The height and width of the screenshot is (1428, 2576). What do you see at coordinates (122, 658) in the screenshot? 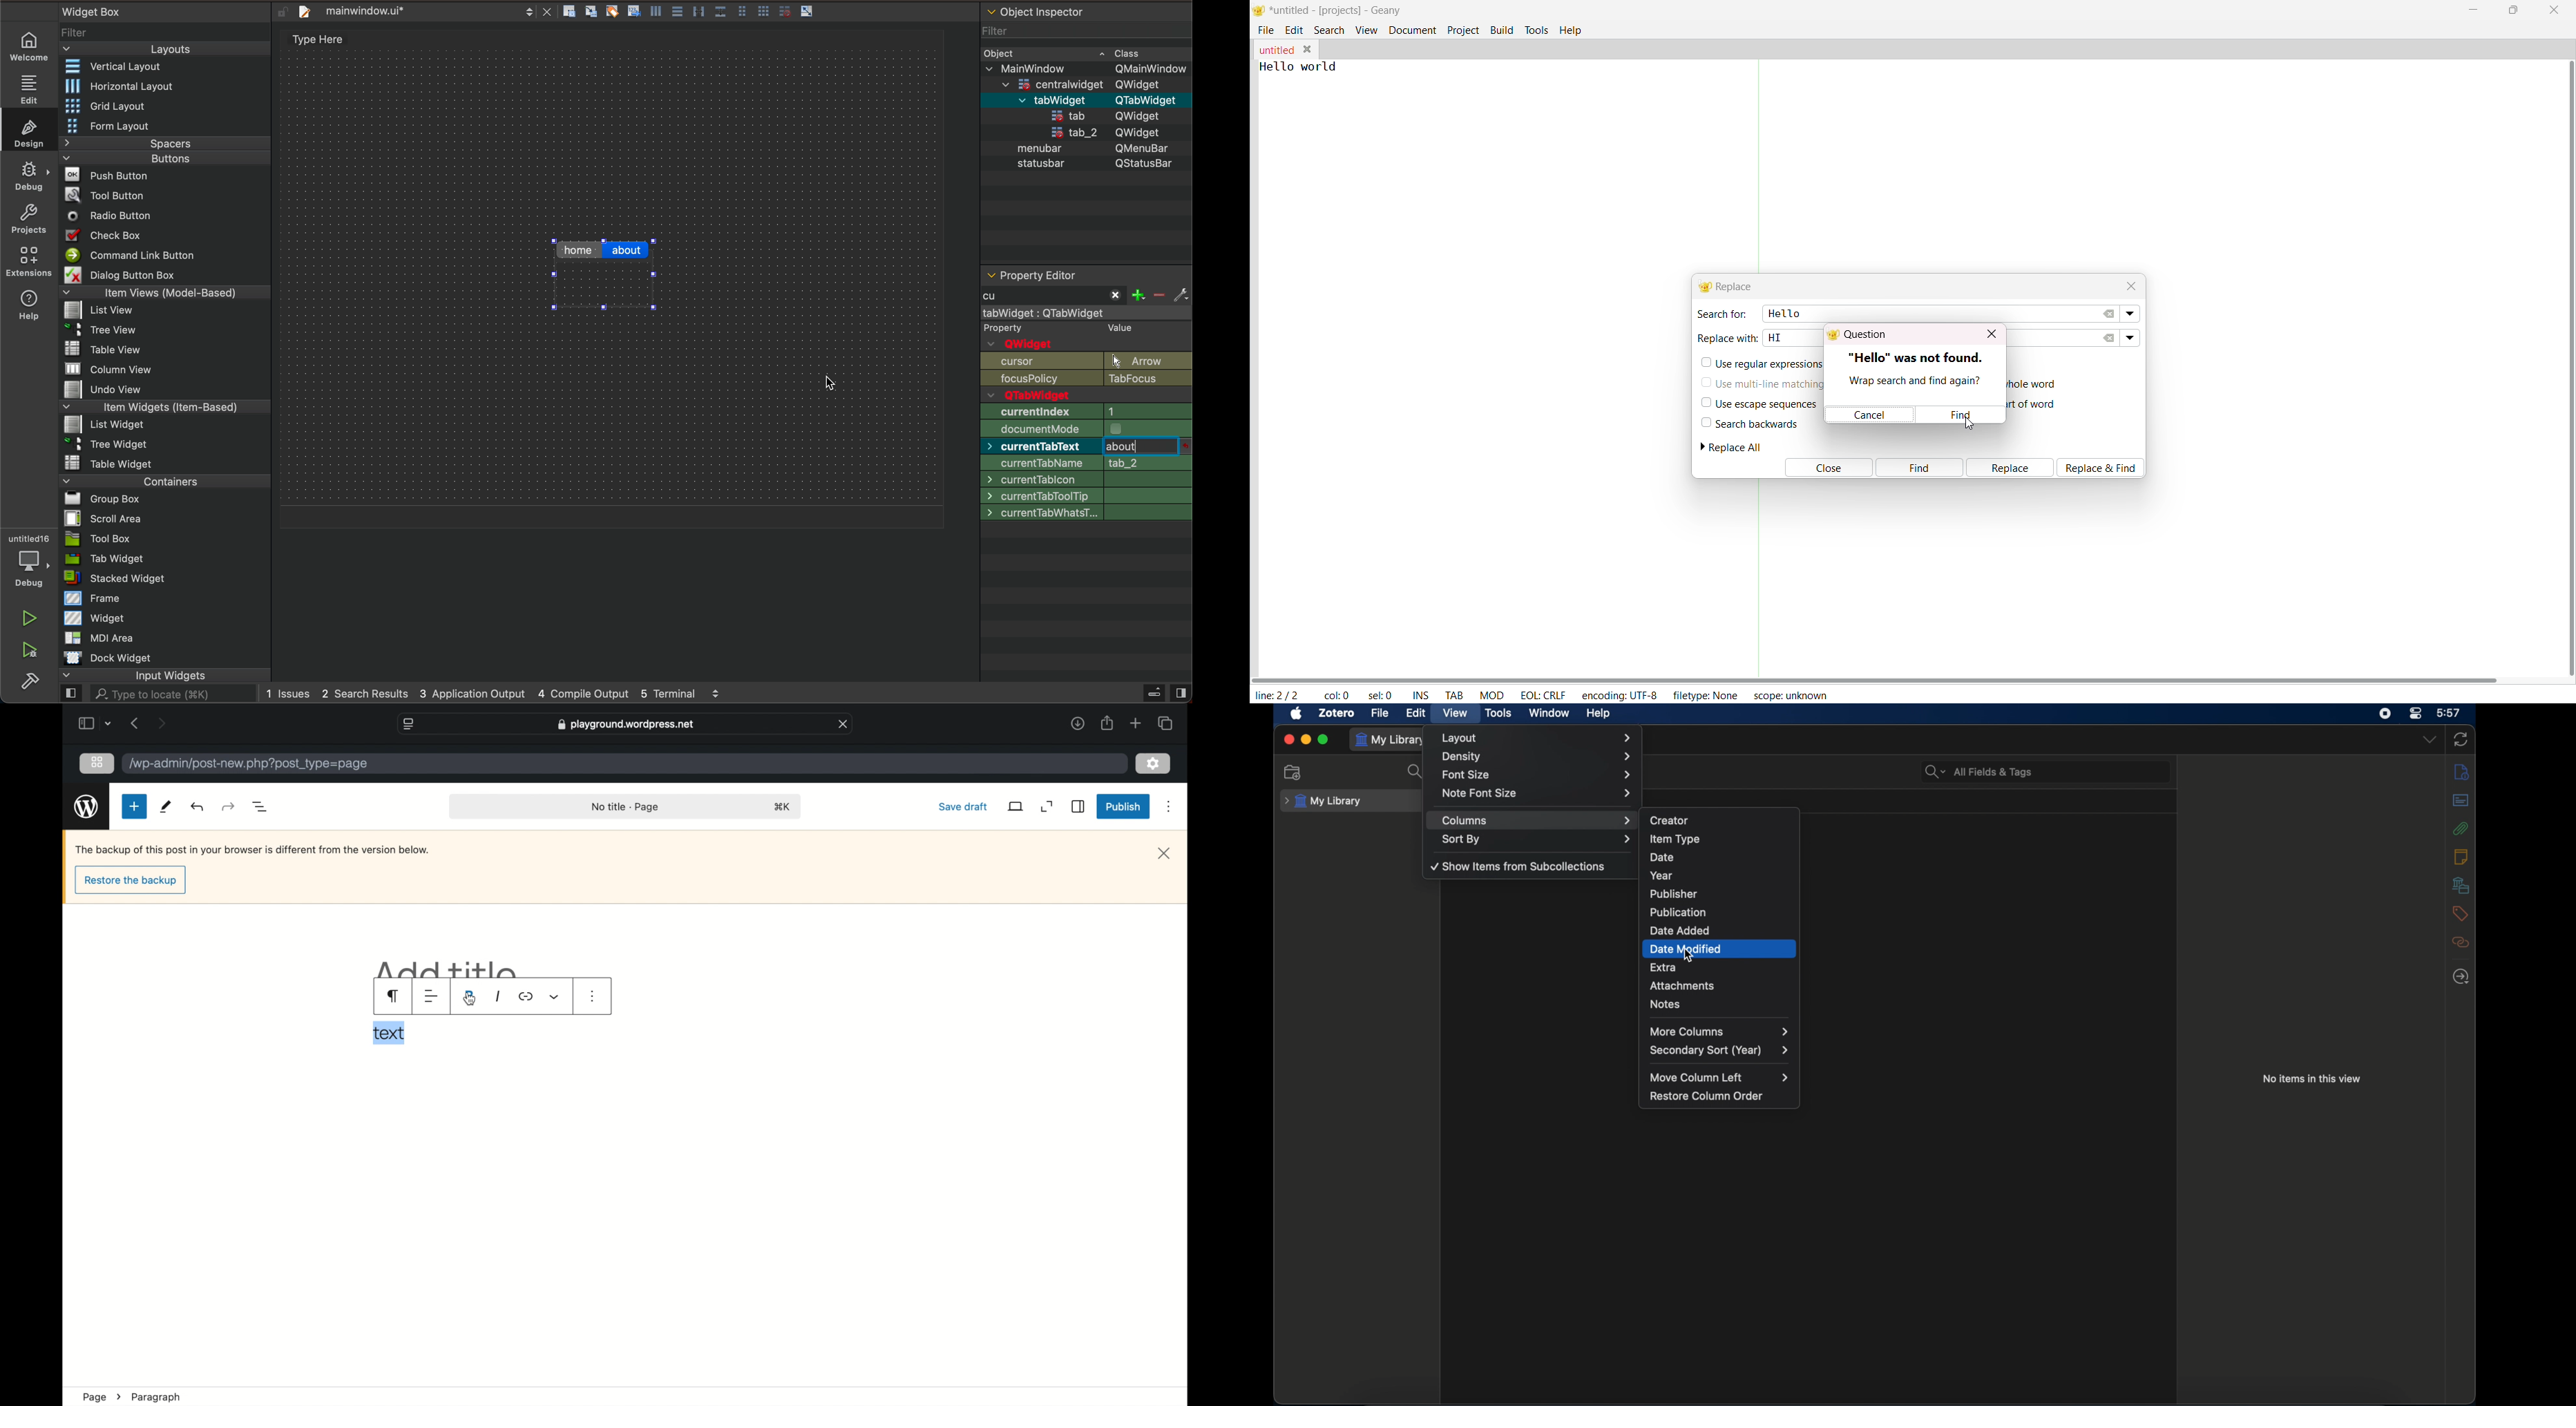
I see `Dock widget` at bounding box center [122, 658].